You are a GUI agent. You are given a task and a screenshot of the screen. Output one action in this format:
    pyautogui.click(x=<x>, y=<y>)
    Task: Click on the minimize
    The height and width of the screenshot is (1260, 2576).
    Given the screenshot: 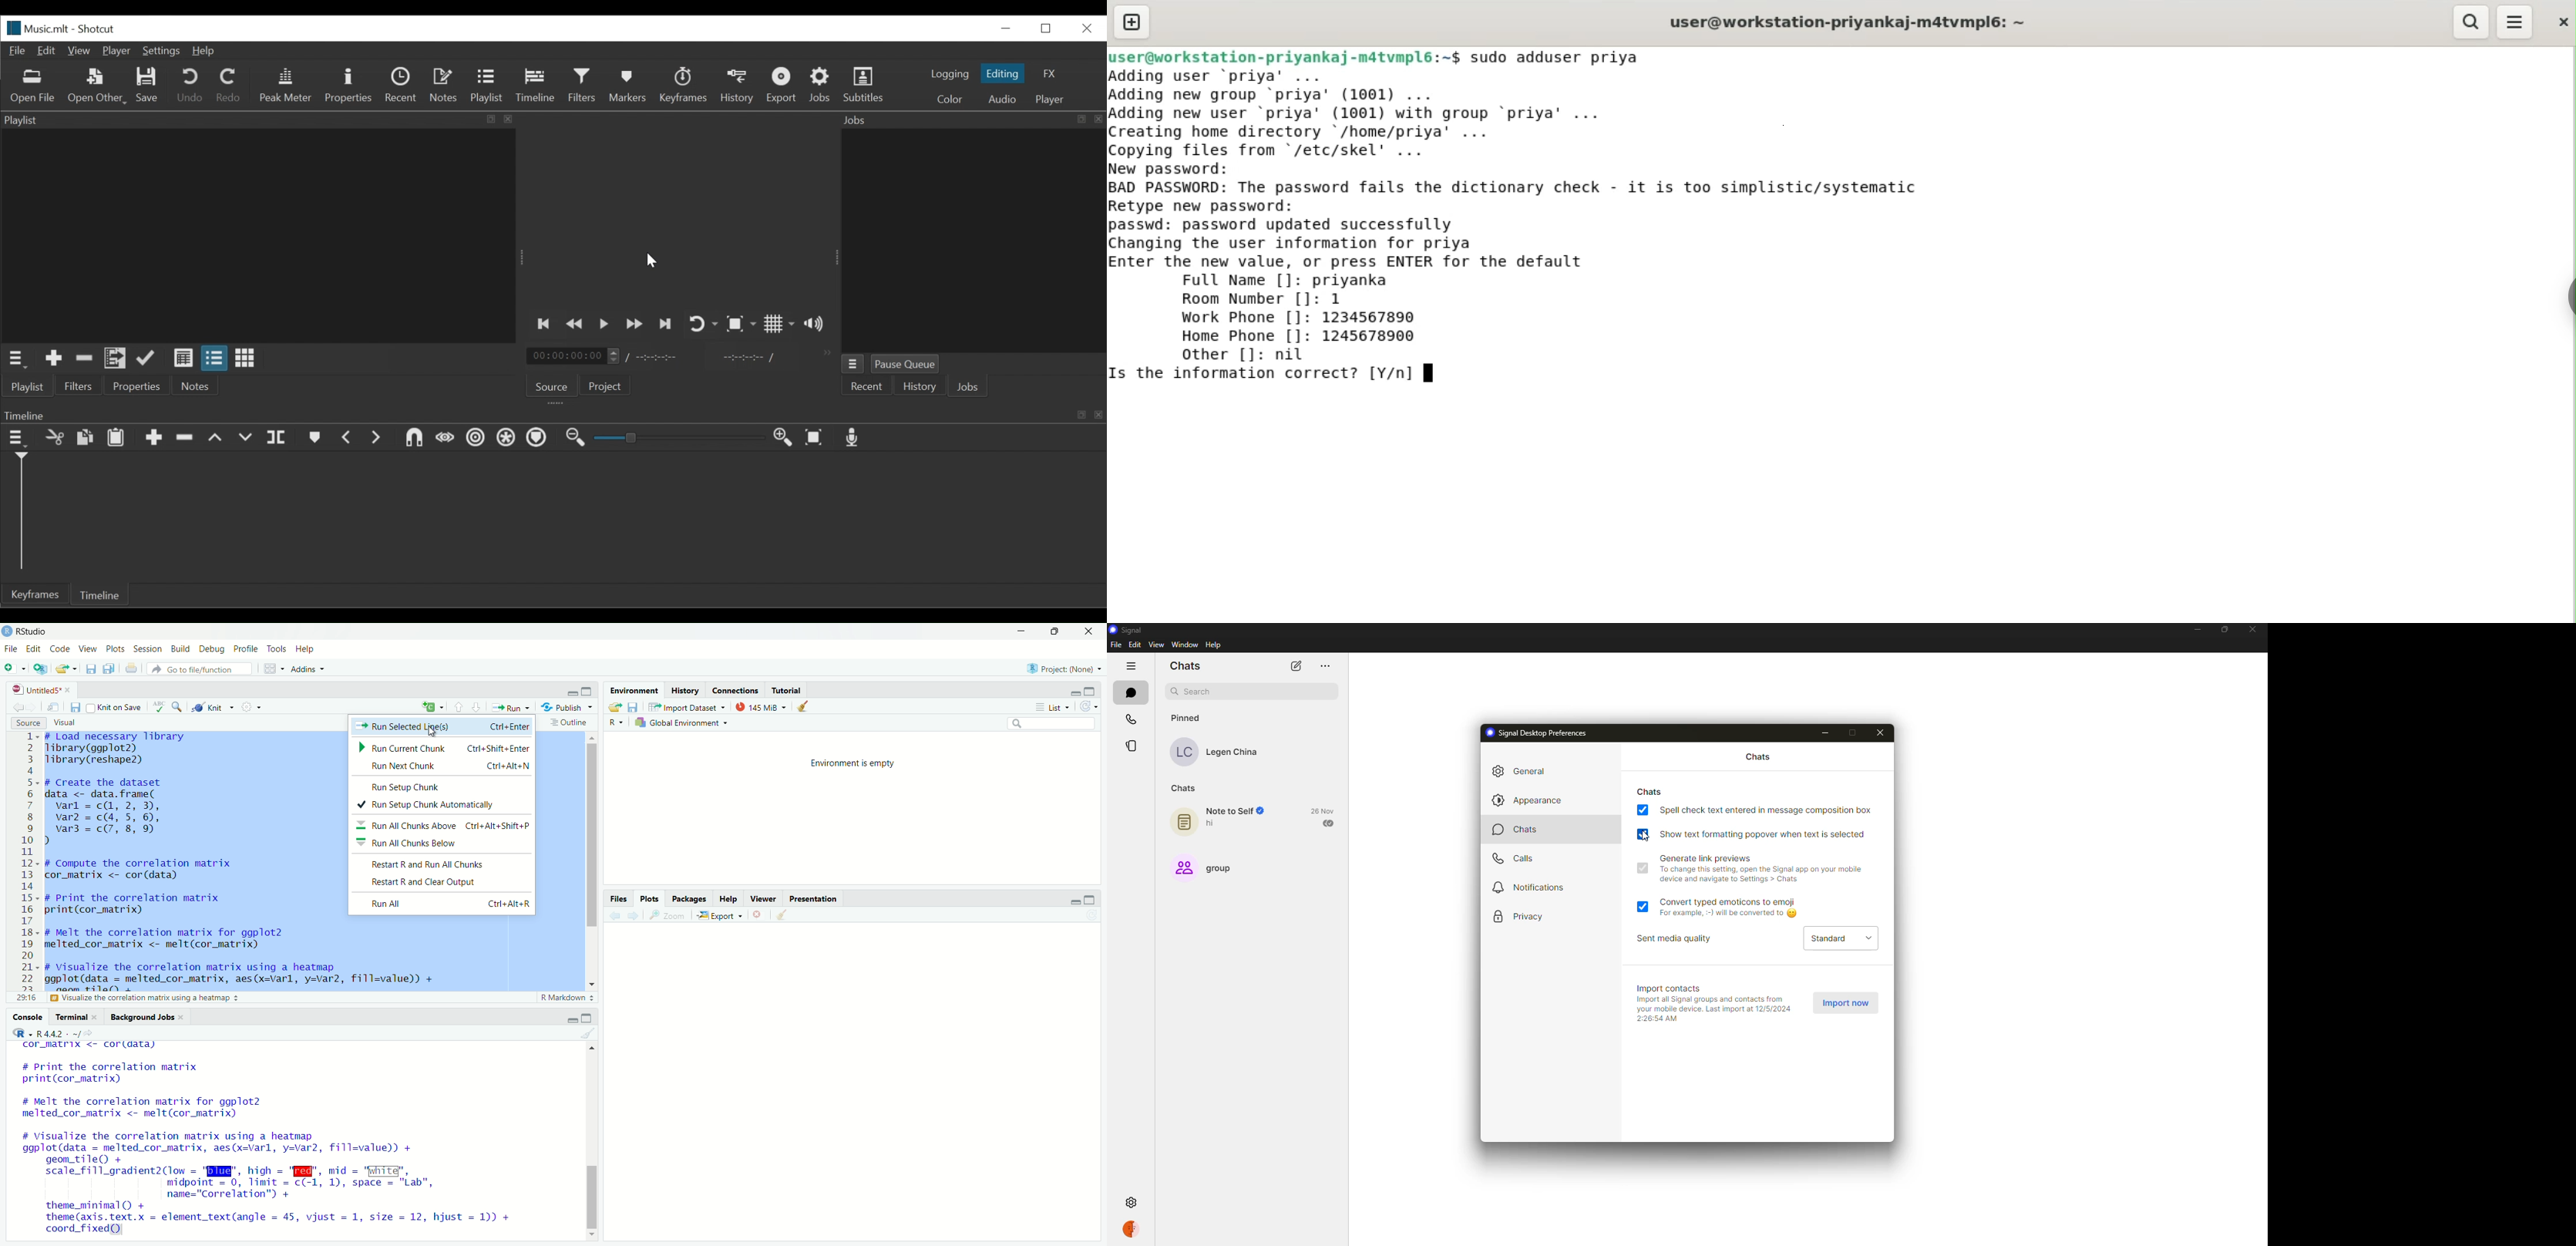 What is the action you would take?
    pyautogui.click(x=1829, y=733)
    